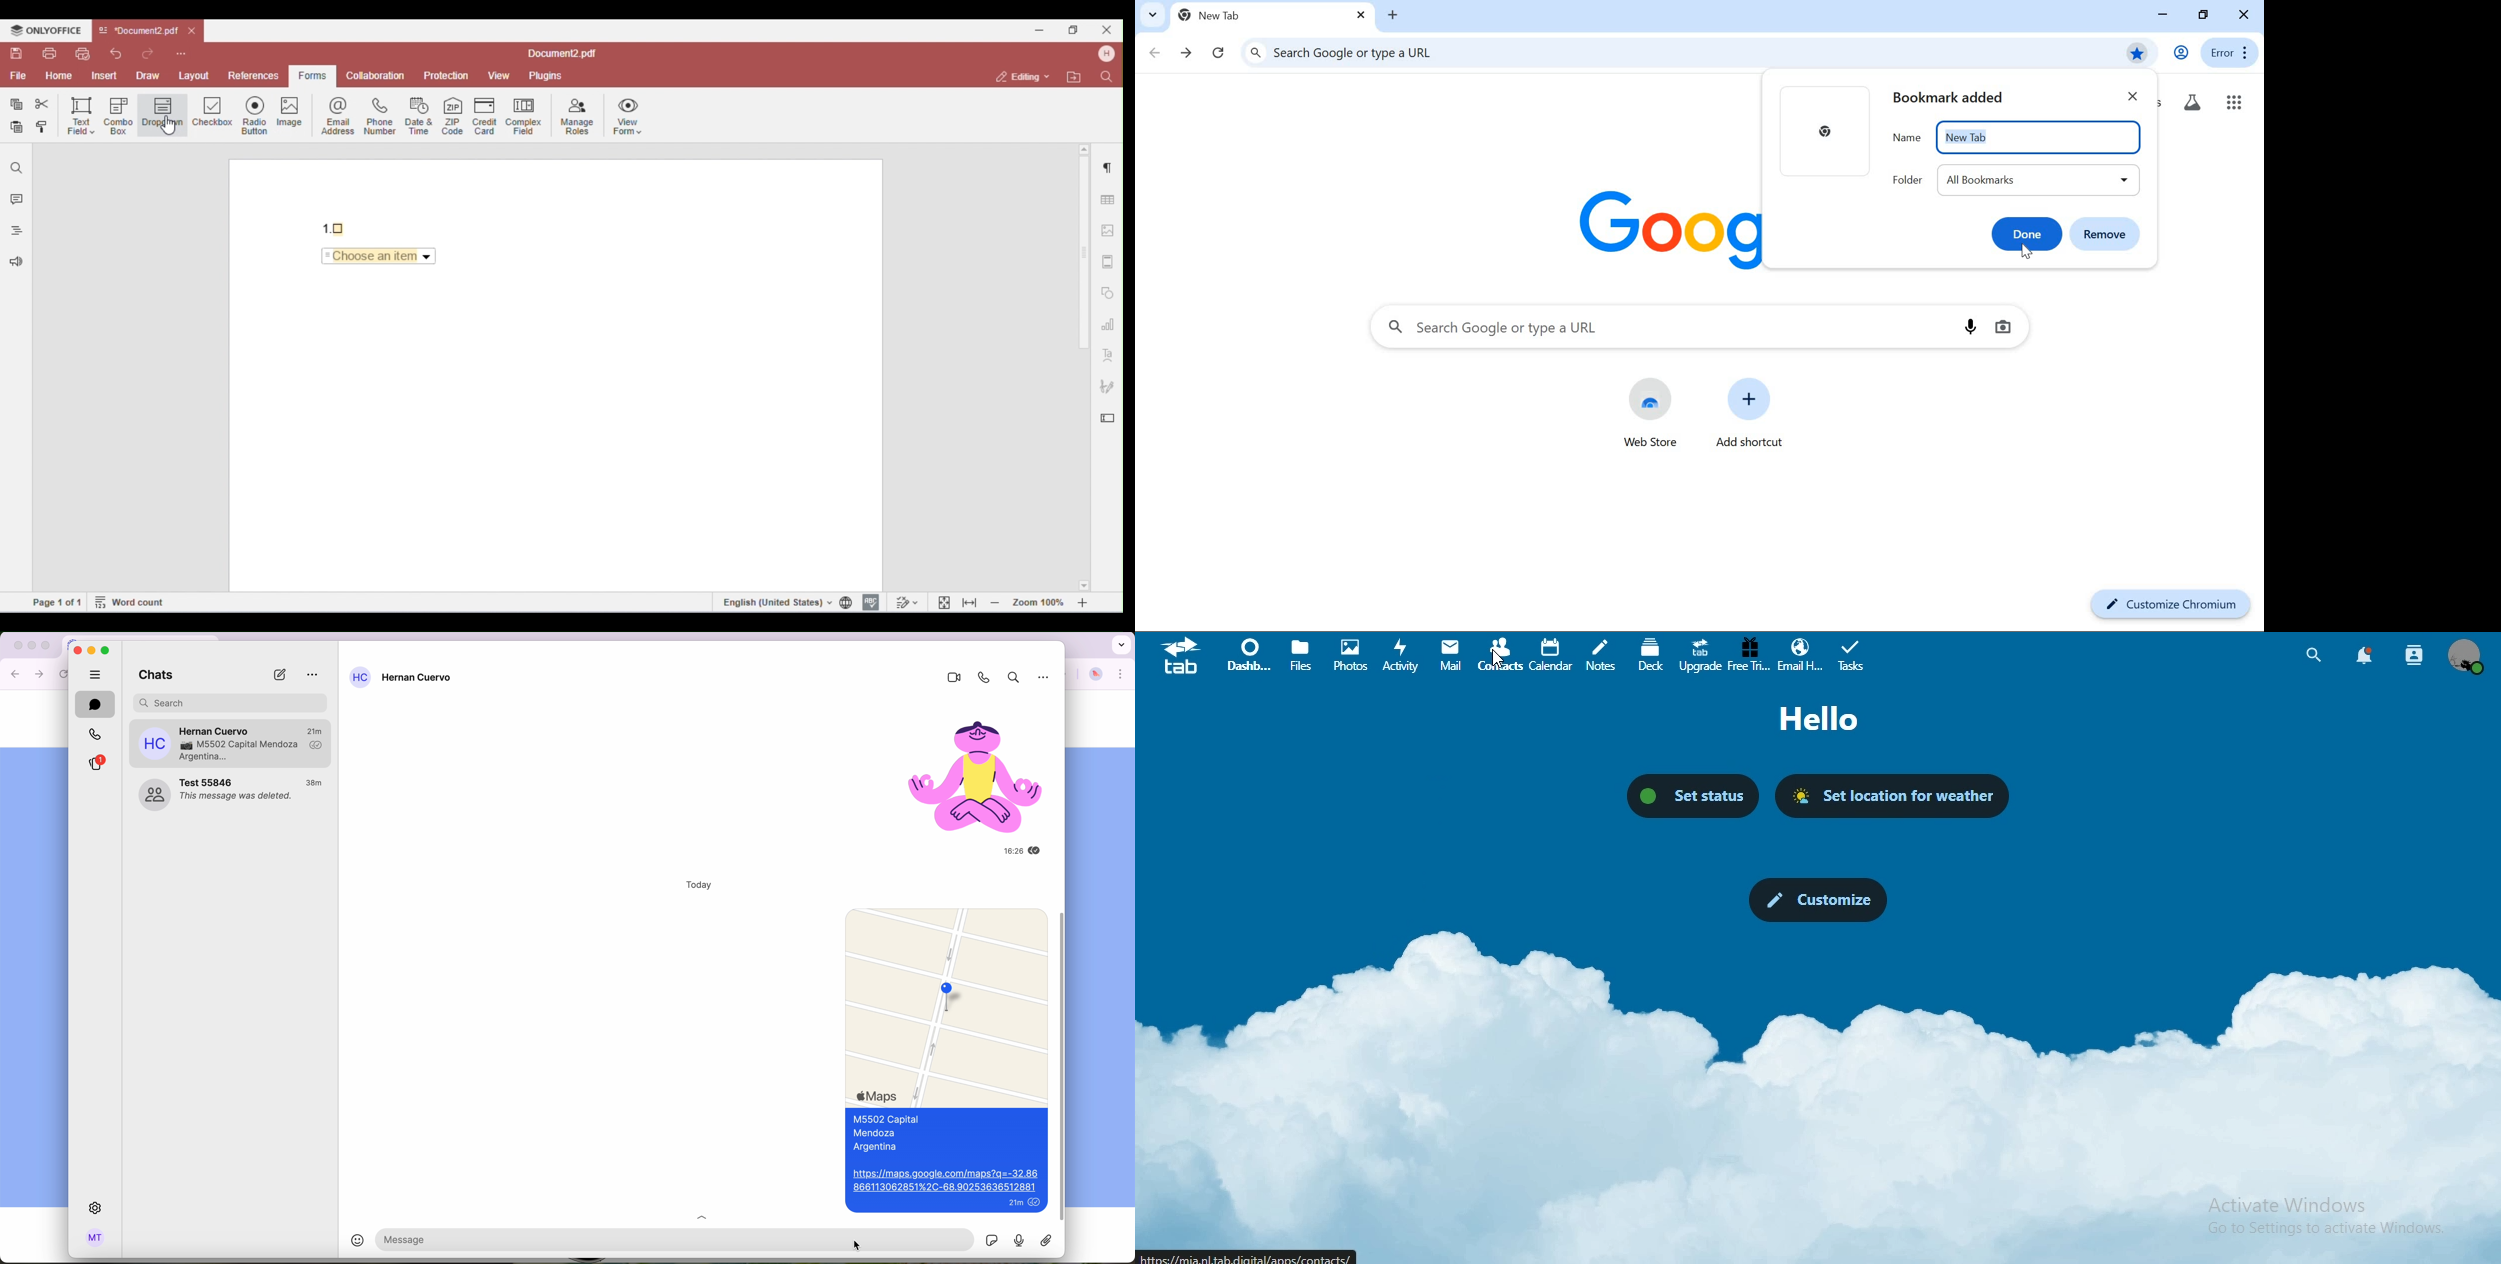 This screenshot has width=2520, height=1288. I want to click on search tabs, so click(1152, 15).